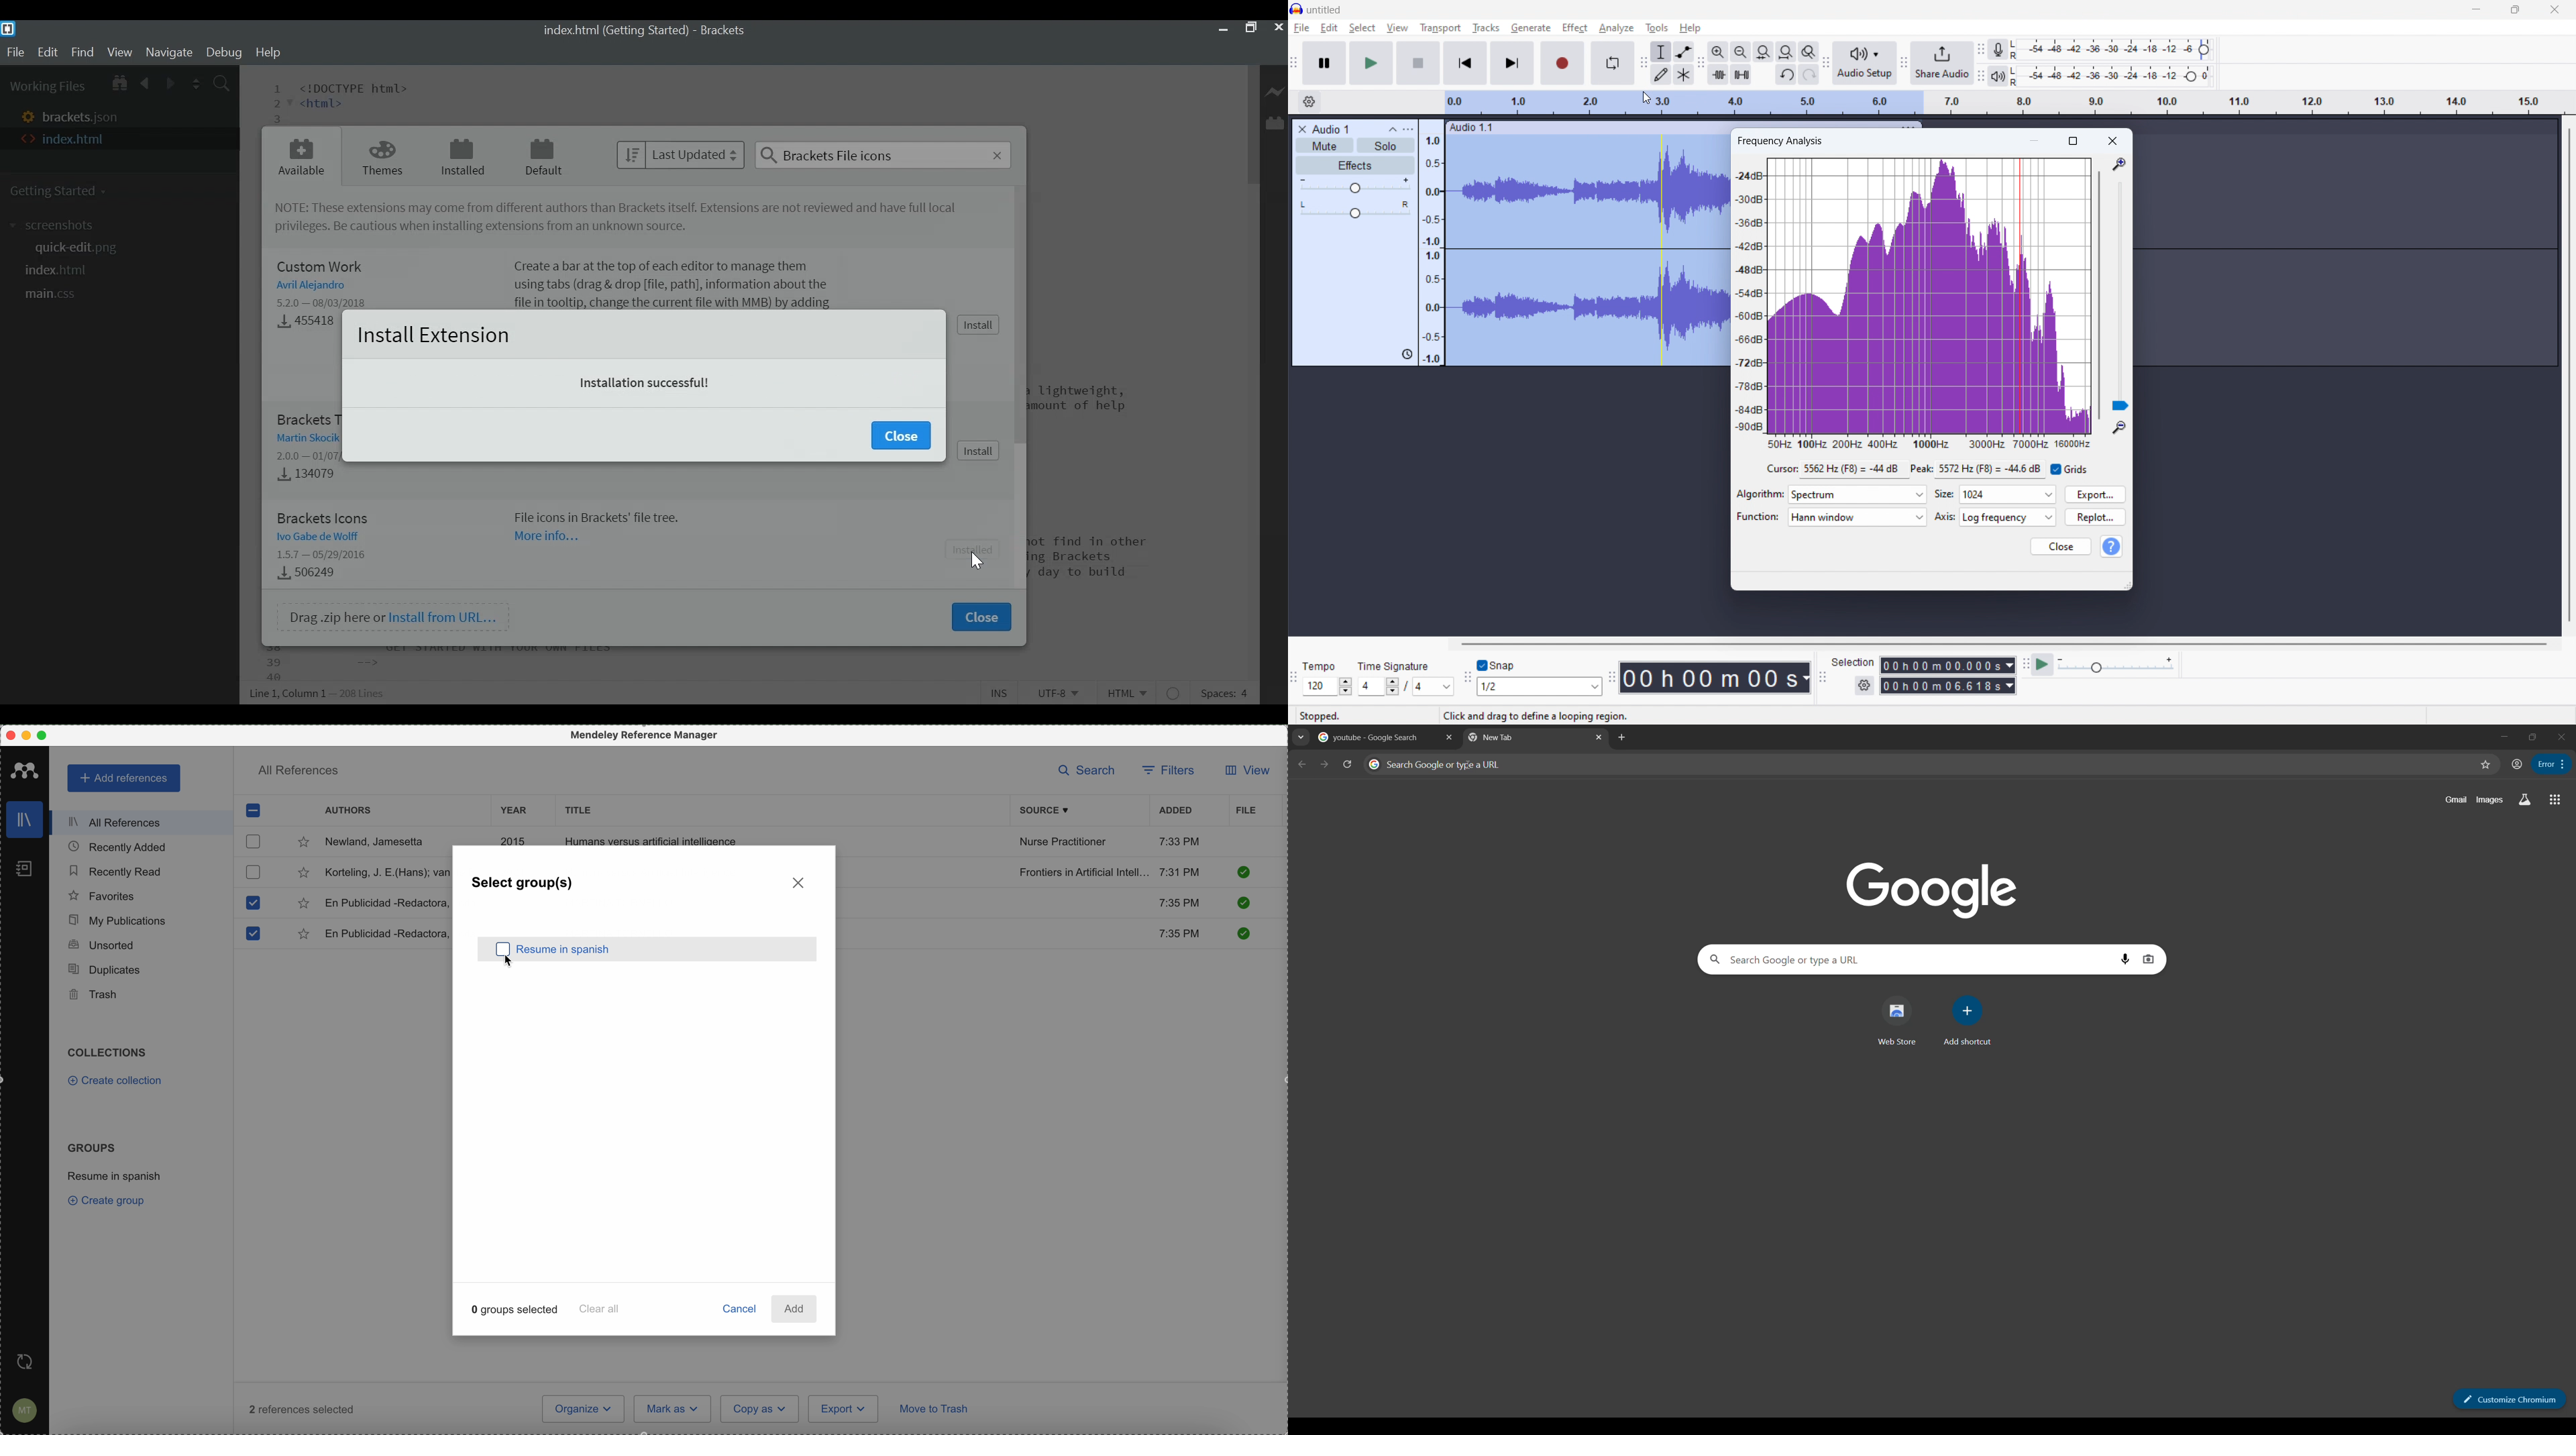 The image size is (2576, 1456). Describe the element at coordinates (598, 519) in the screenshot. I see `File icons in Backets file tree` at that location.